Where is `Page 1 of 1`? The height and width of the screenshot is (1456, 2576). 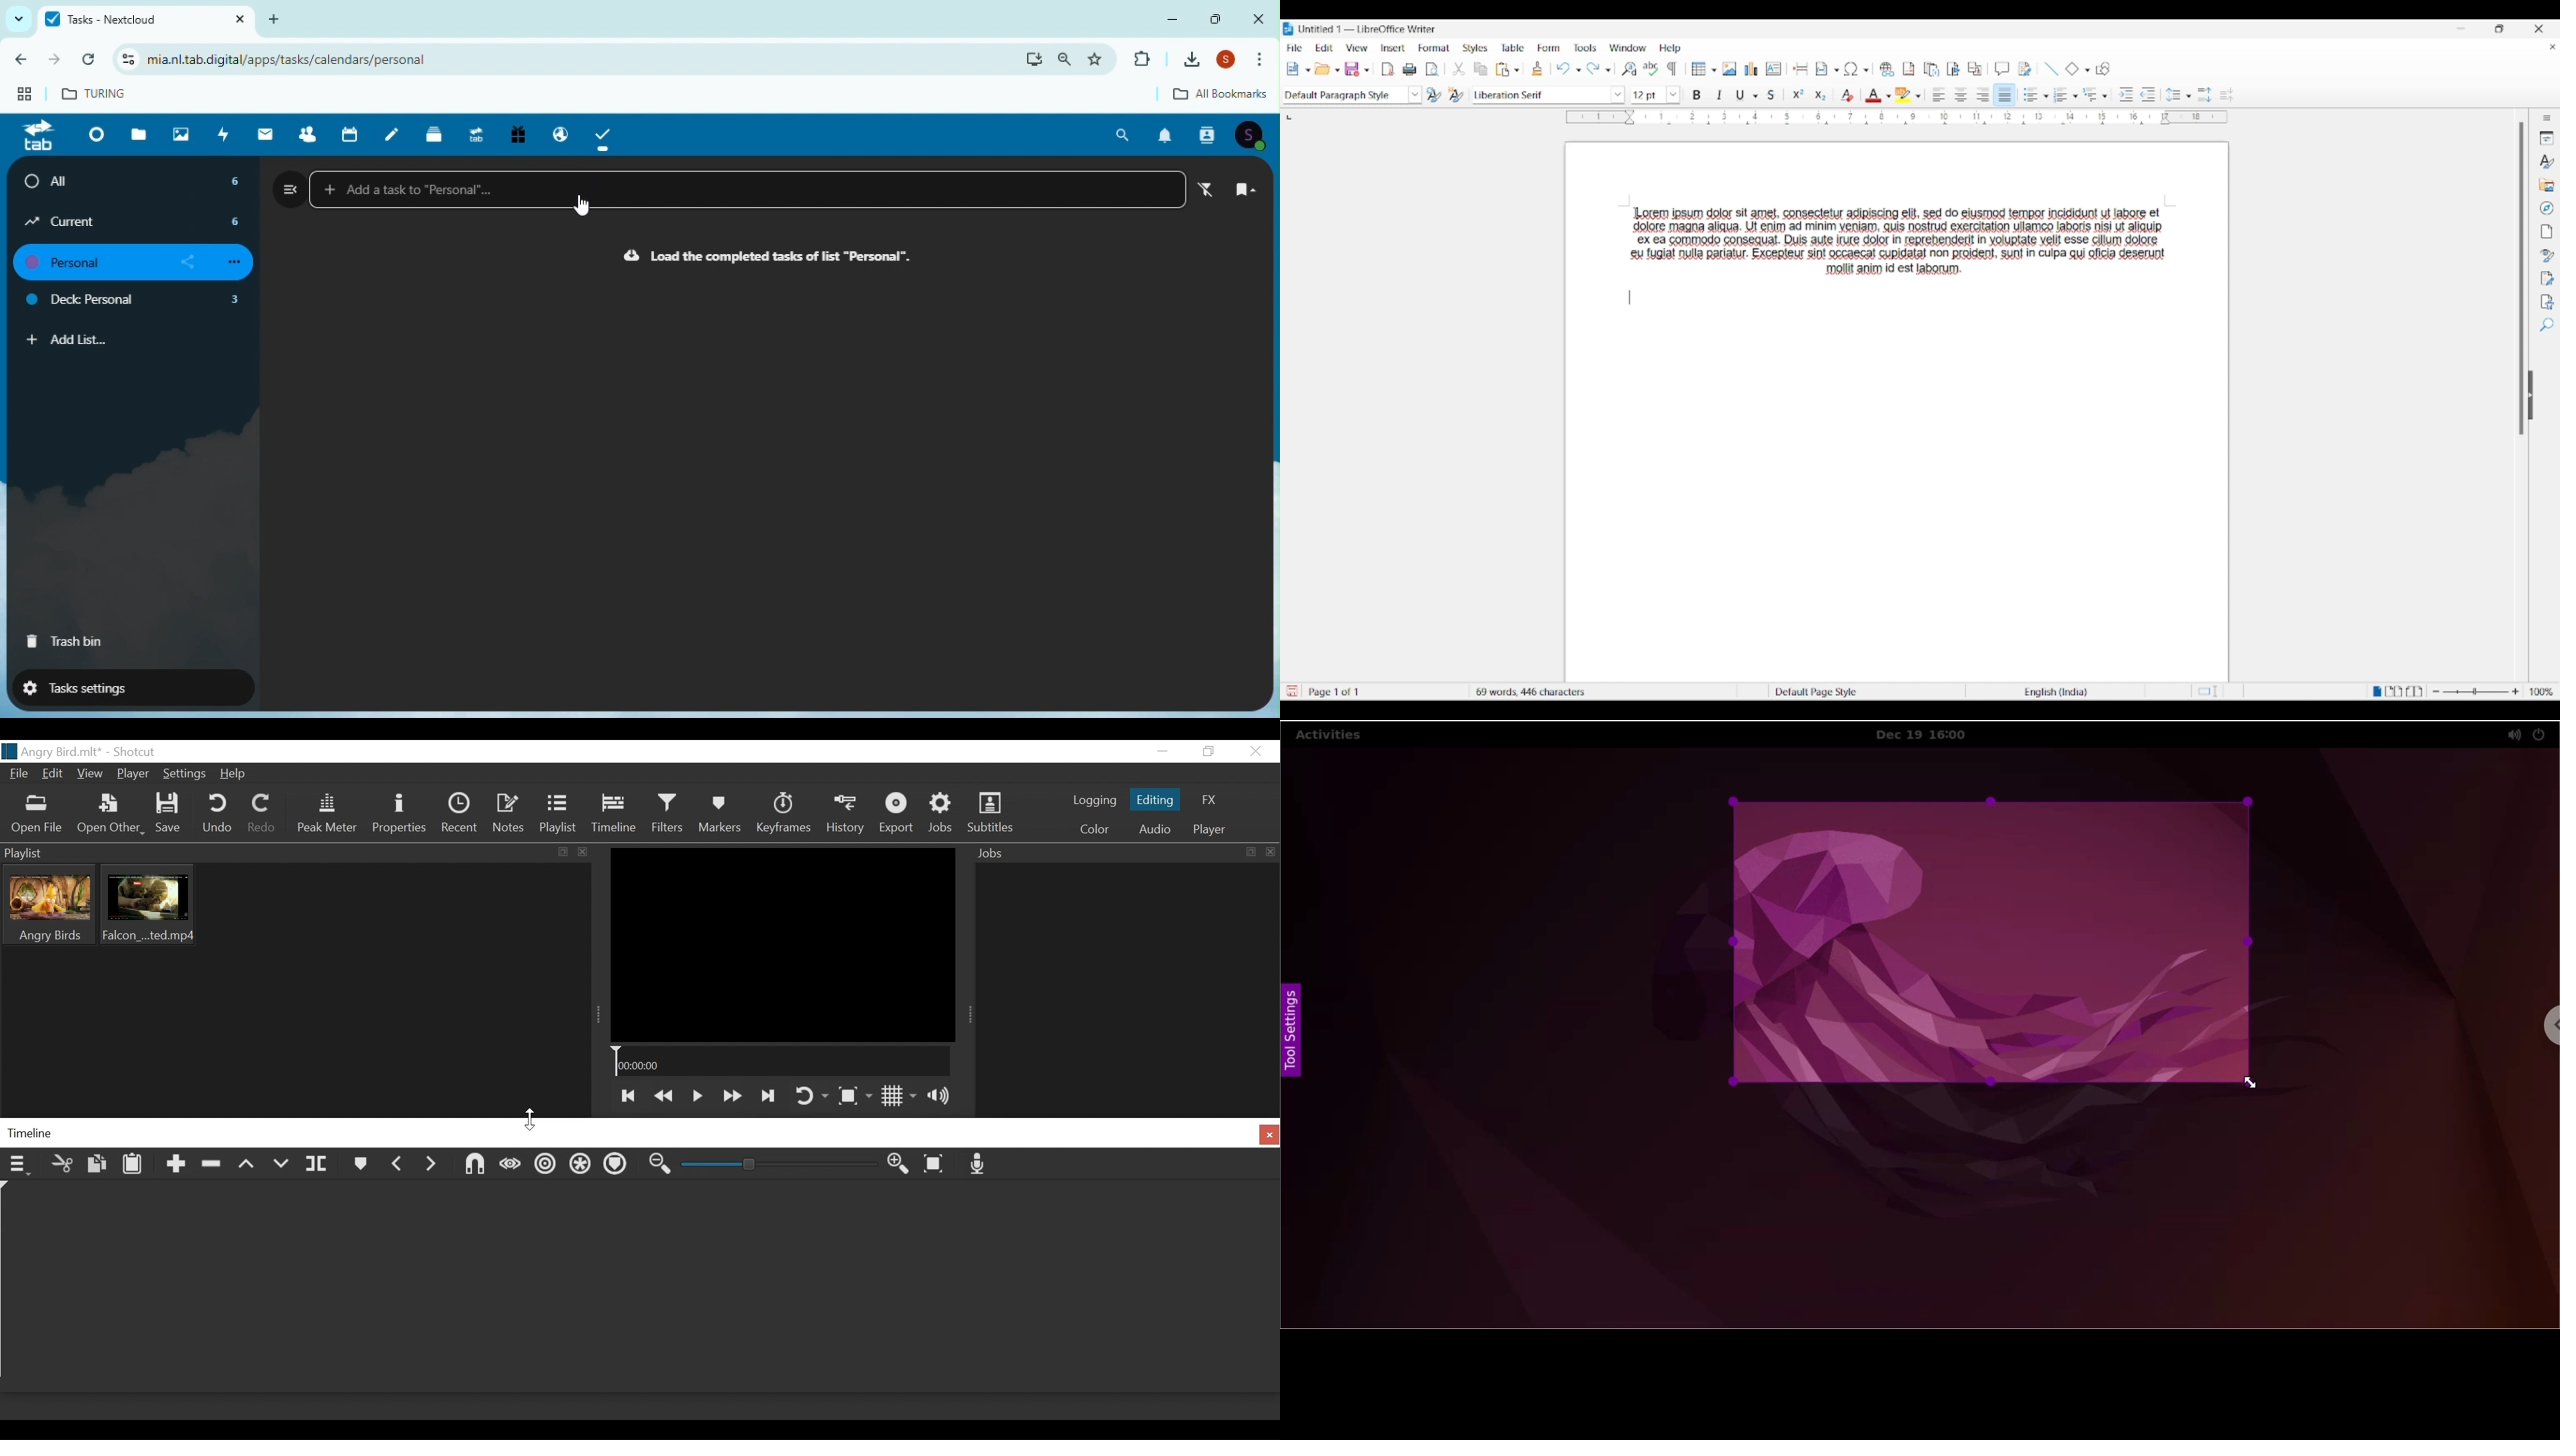
Page 1 of 1 is located at coordinates (1337, 692).